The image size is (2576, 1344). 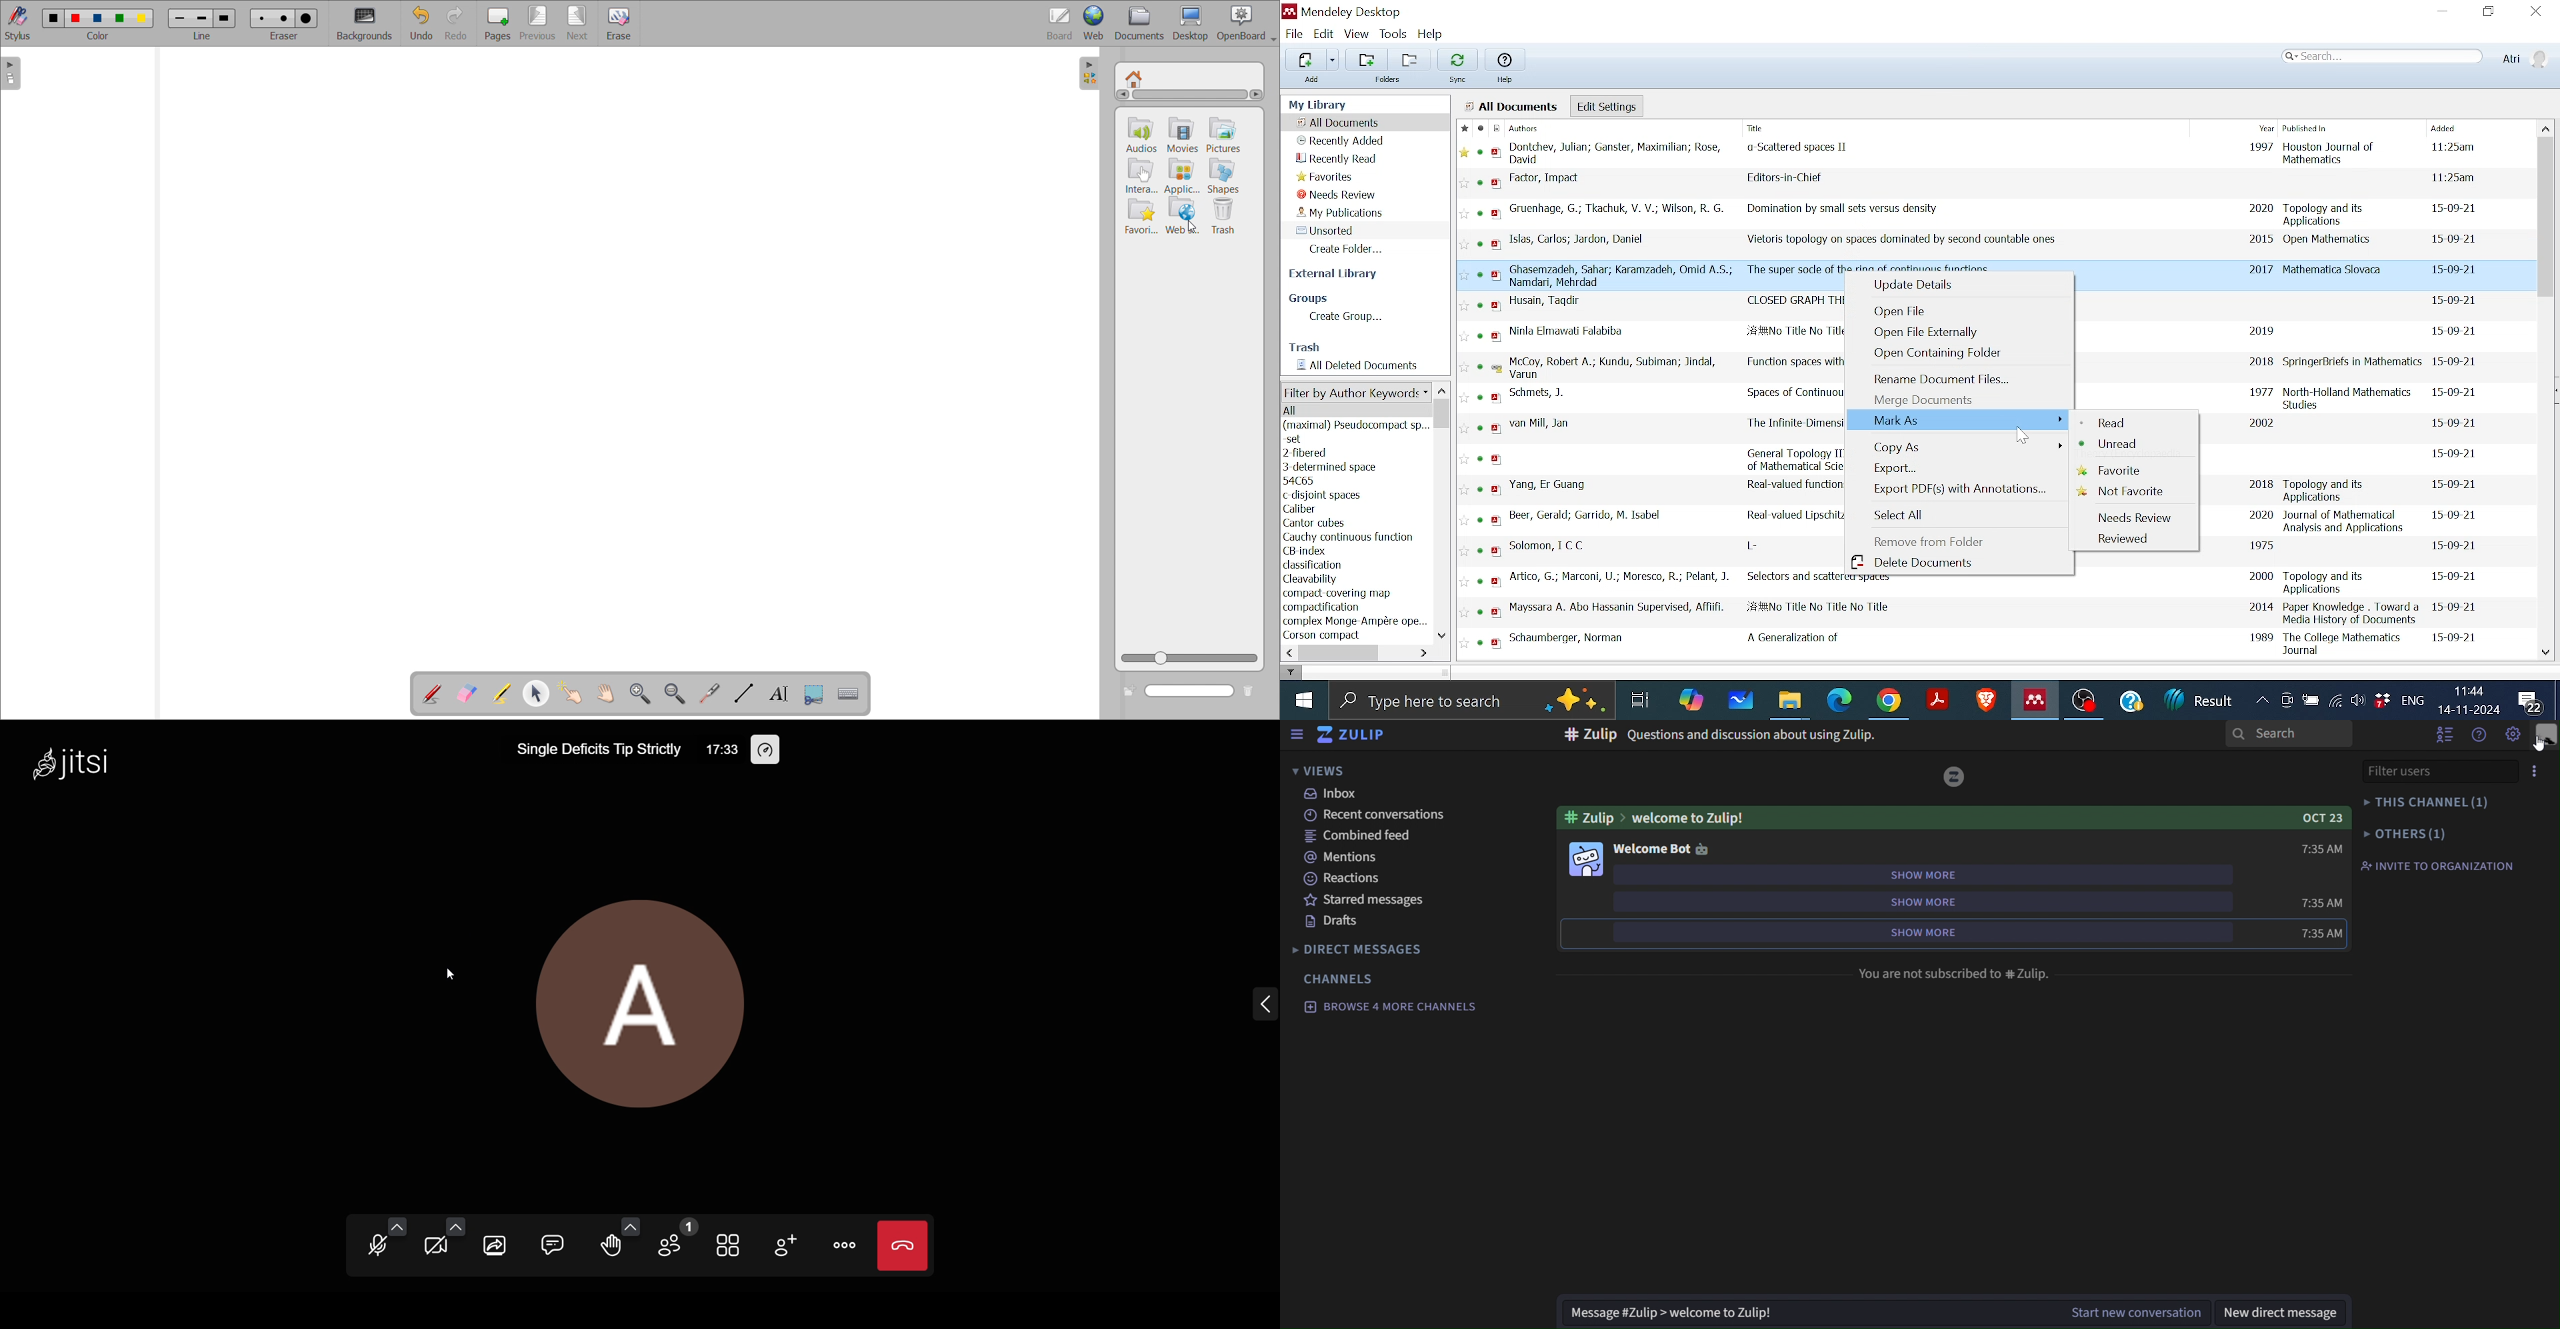 I want to click on show more, so click(x=1921, y=875).